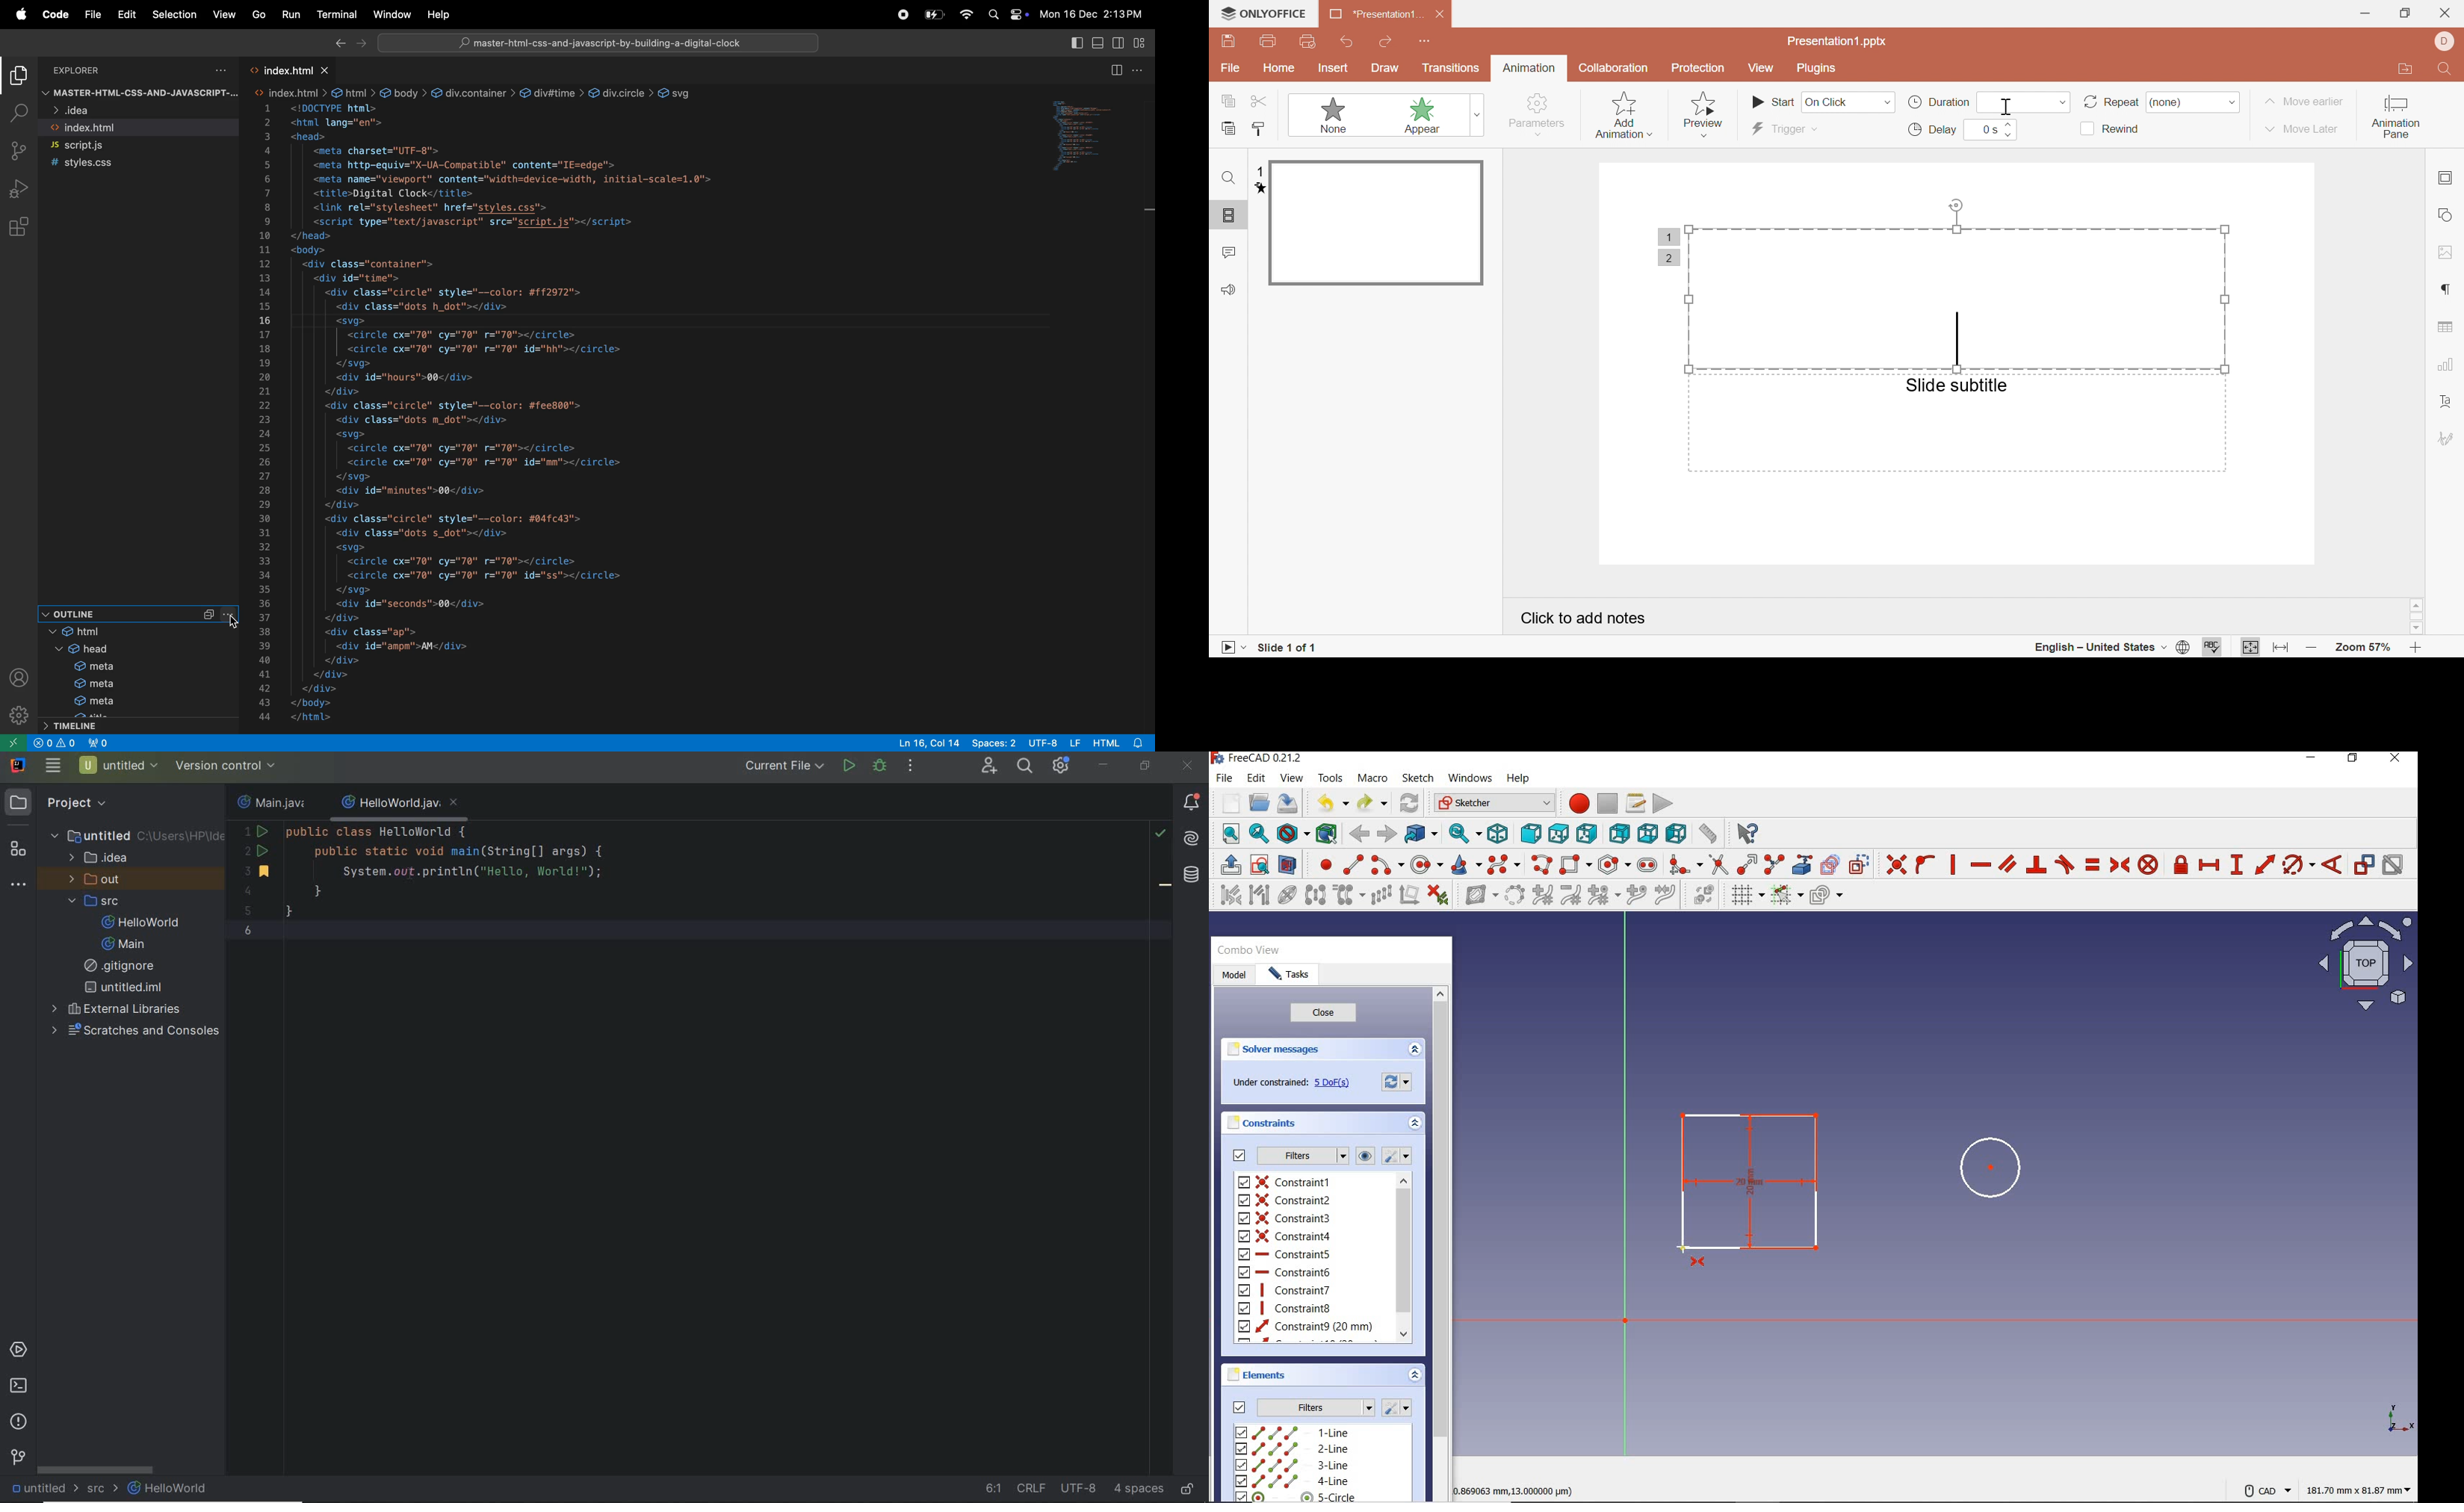  Describe the element at coordinates (1817, 69) in the screenshot. I see `plugins` at that location.